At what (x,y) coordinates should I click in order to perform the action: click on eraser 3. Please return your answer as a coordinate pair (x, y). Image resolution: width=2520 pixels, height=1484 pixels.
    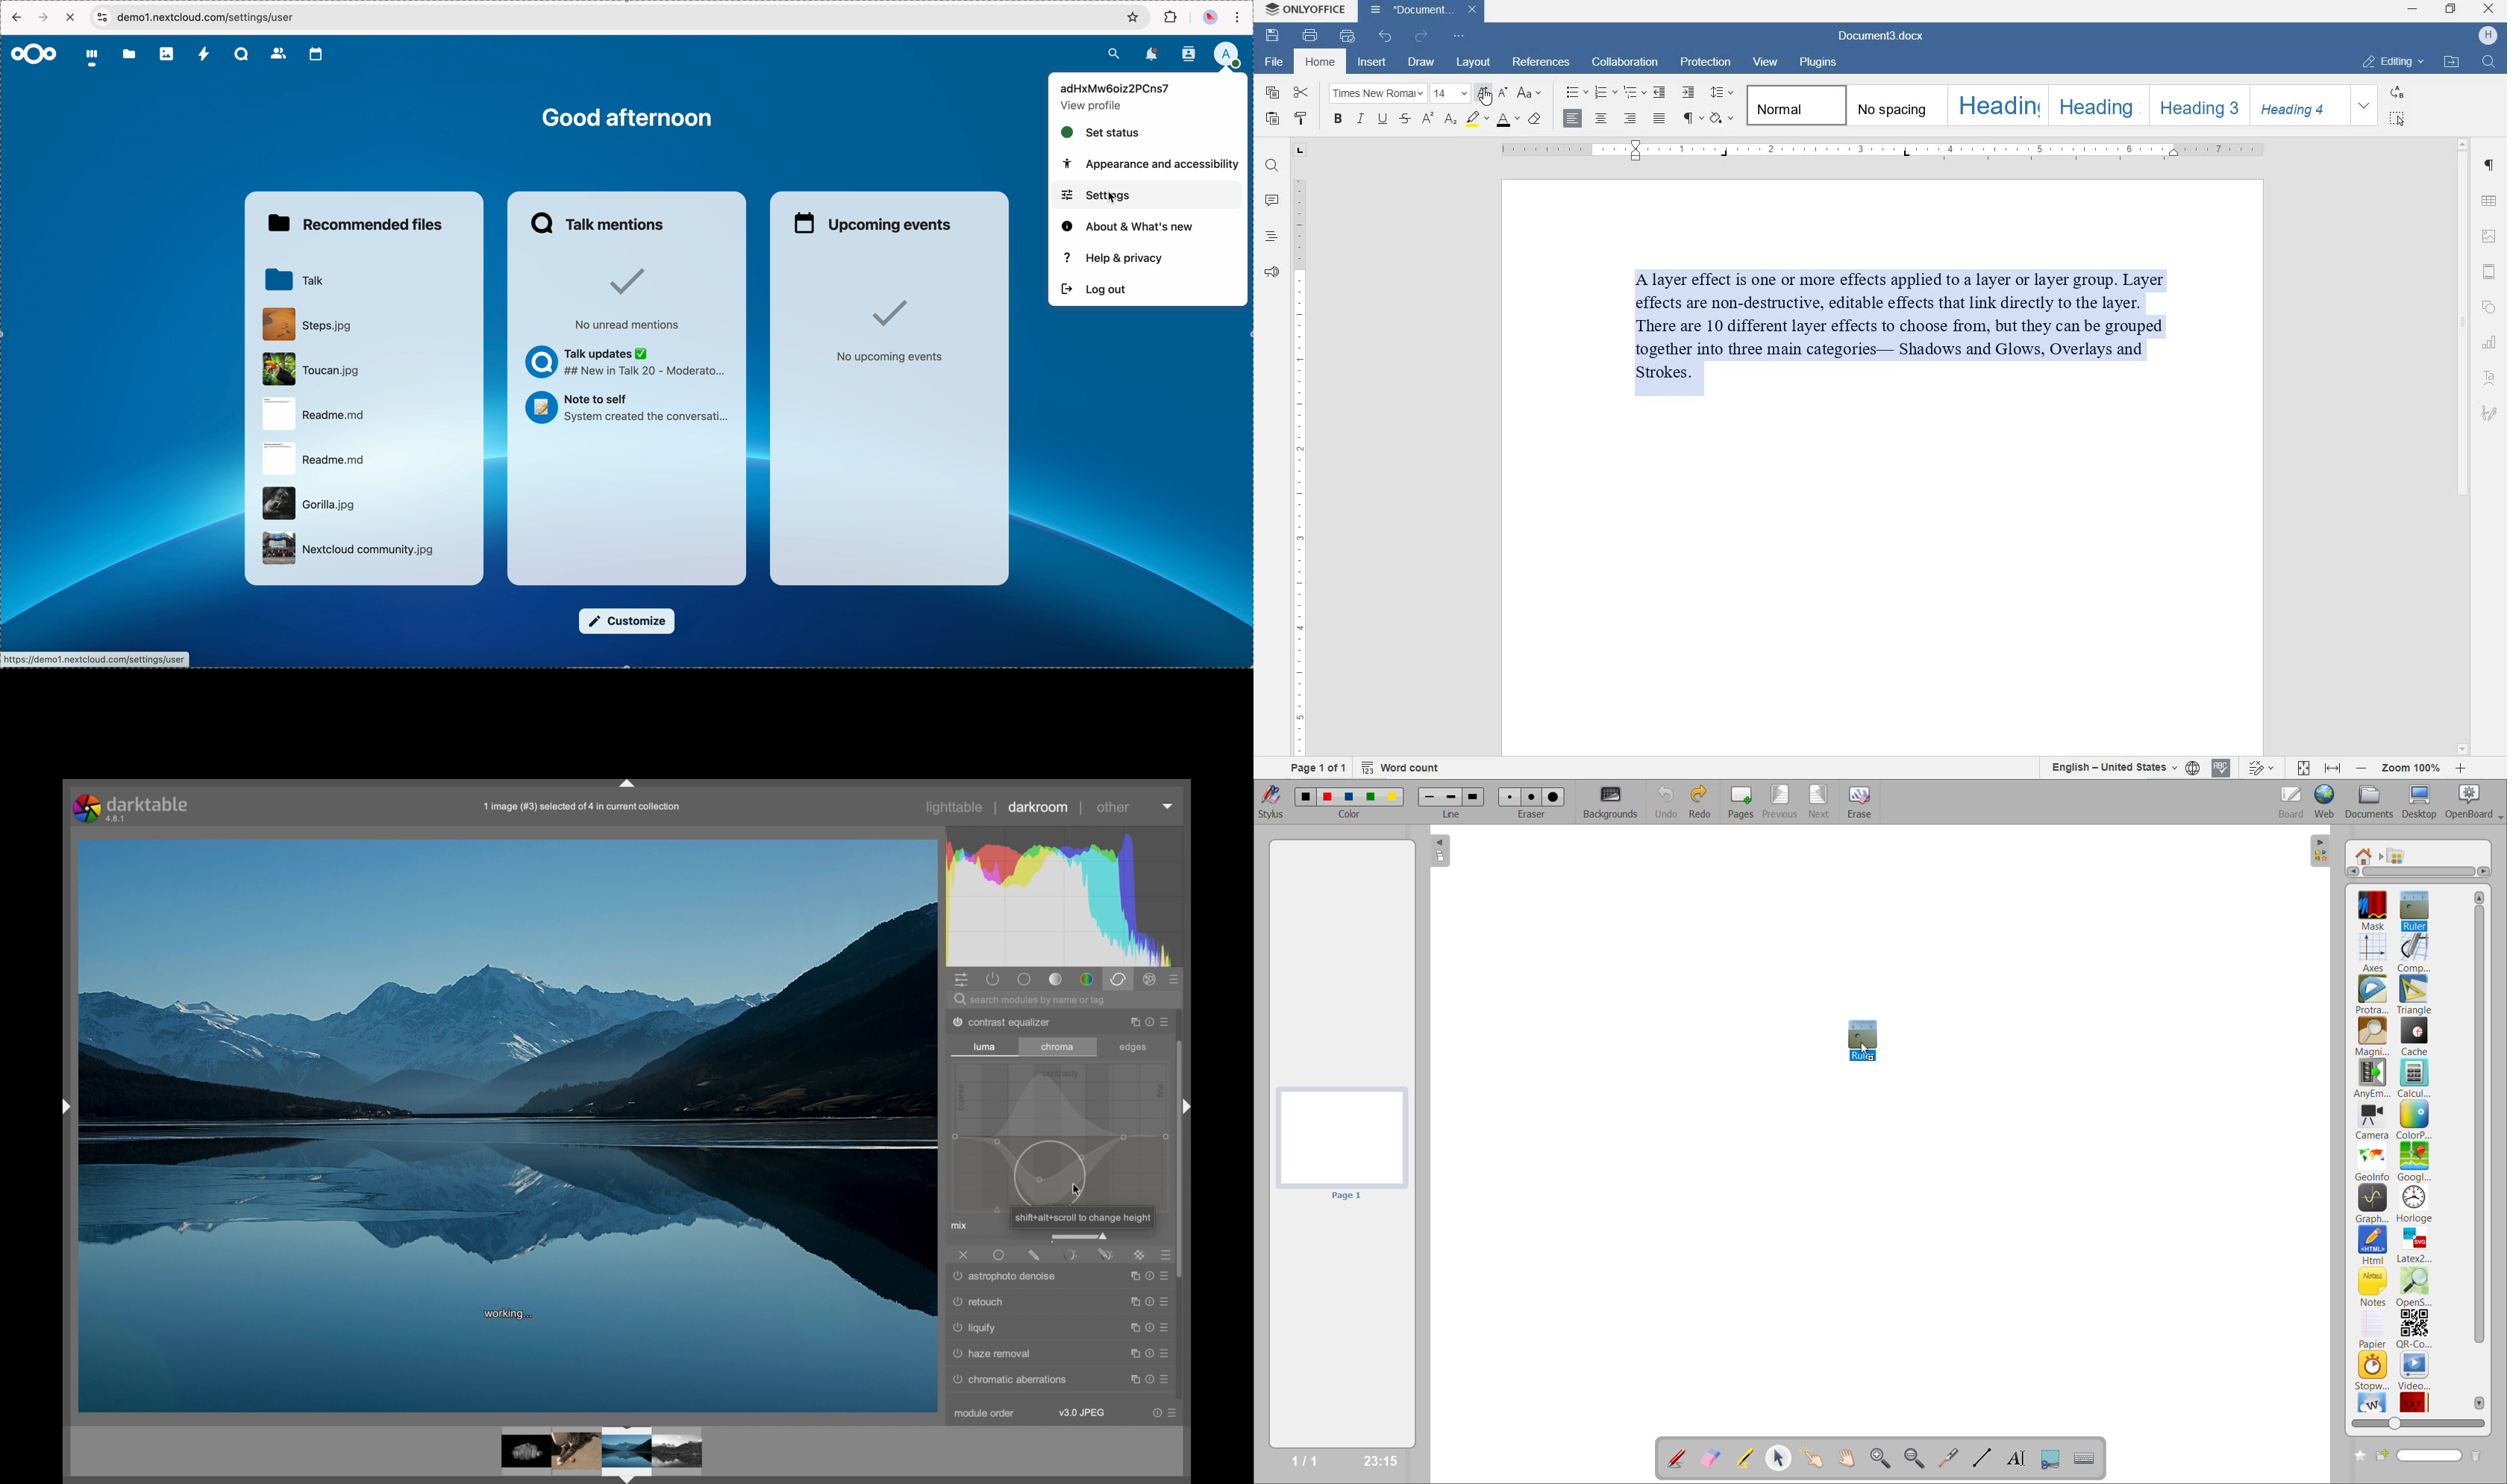
    Looking at the image, I should click on (1553, 796).